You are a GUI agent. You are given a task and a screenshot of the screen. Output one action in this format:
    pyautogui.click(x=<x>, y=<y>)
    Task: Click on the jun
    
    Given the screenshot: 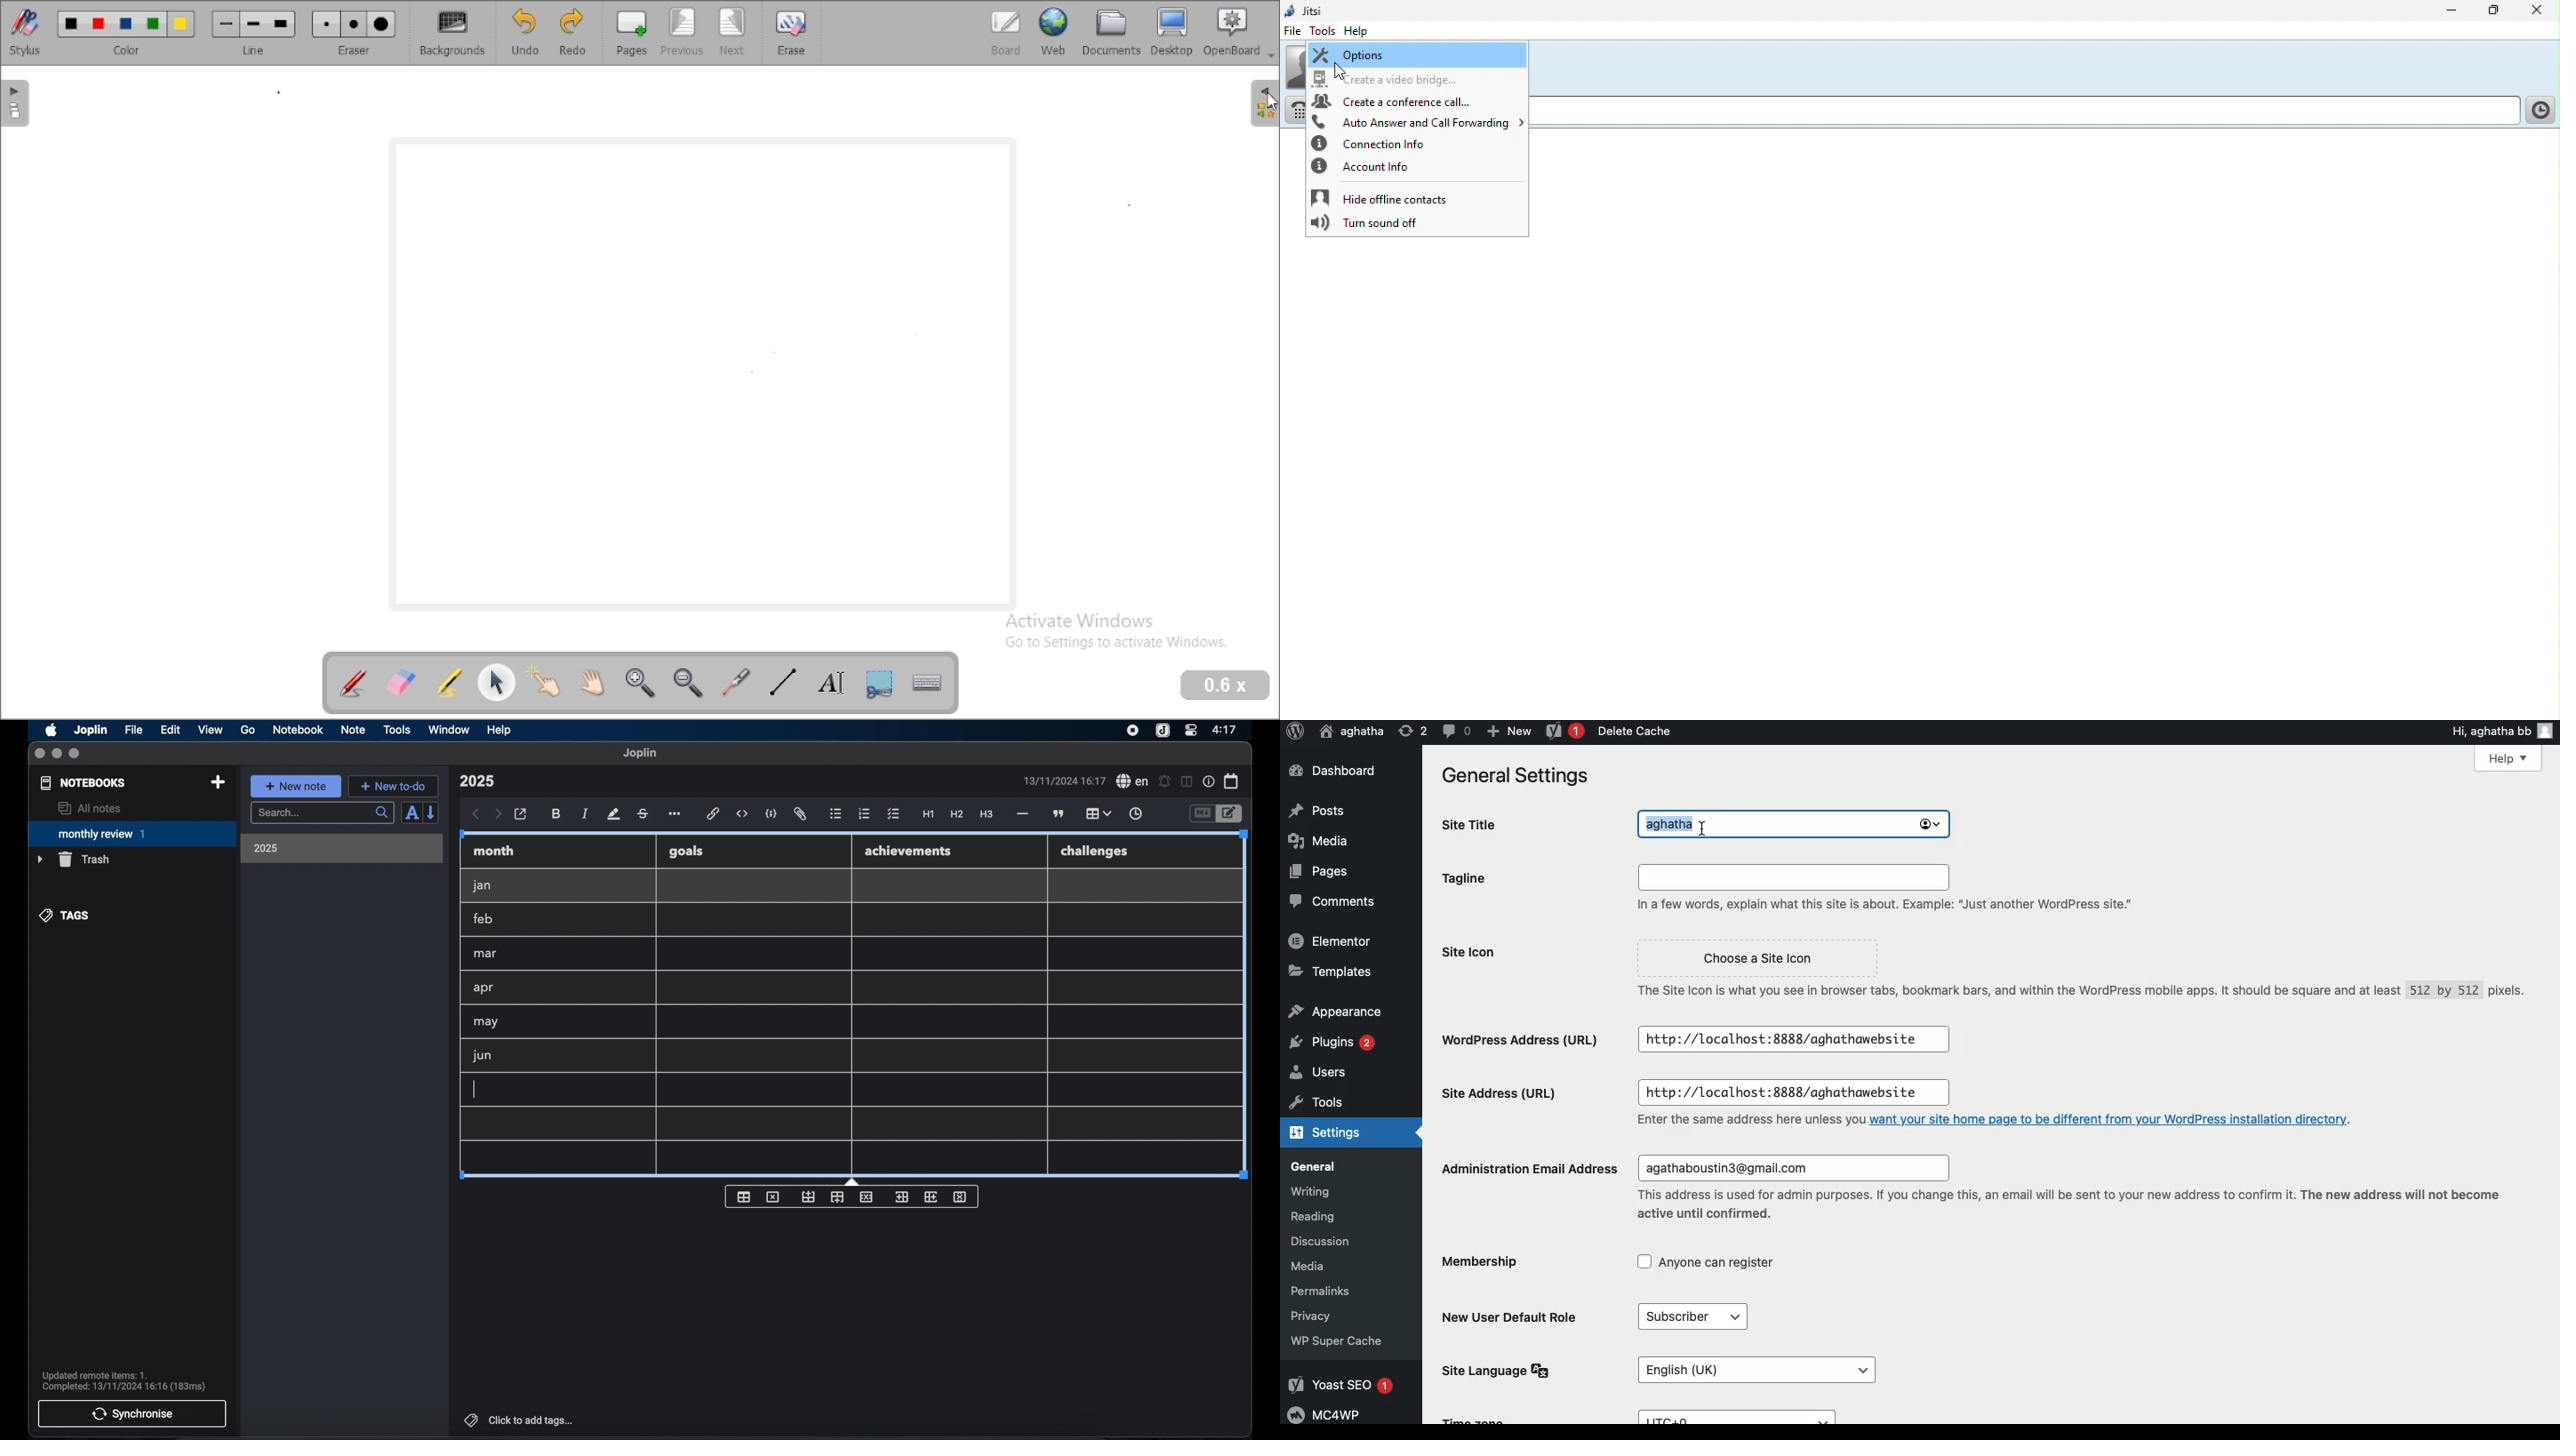 What is the action you would take?
    pyautogui.click(x=481, y=1055)
    